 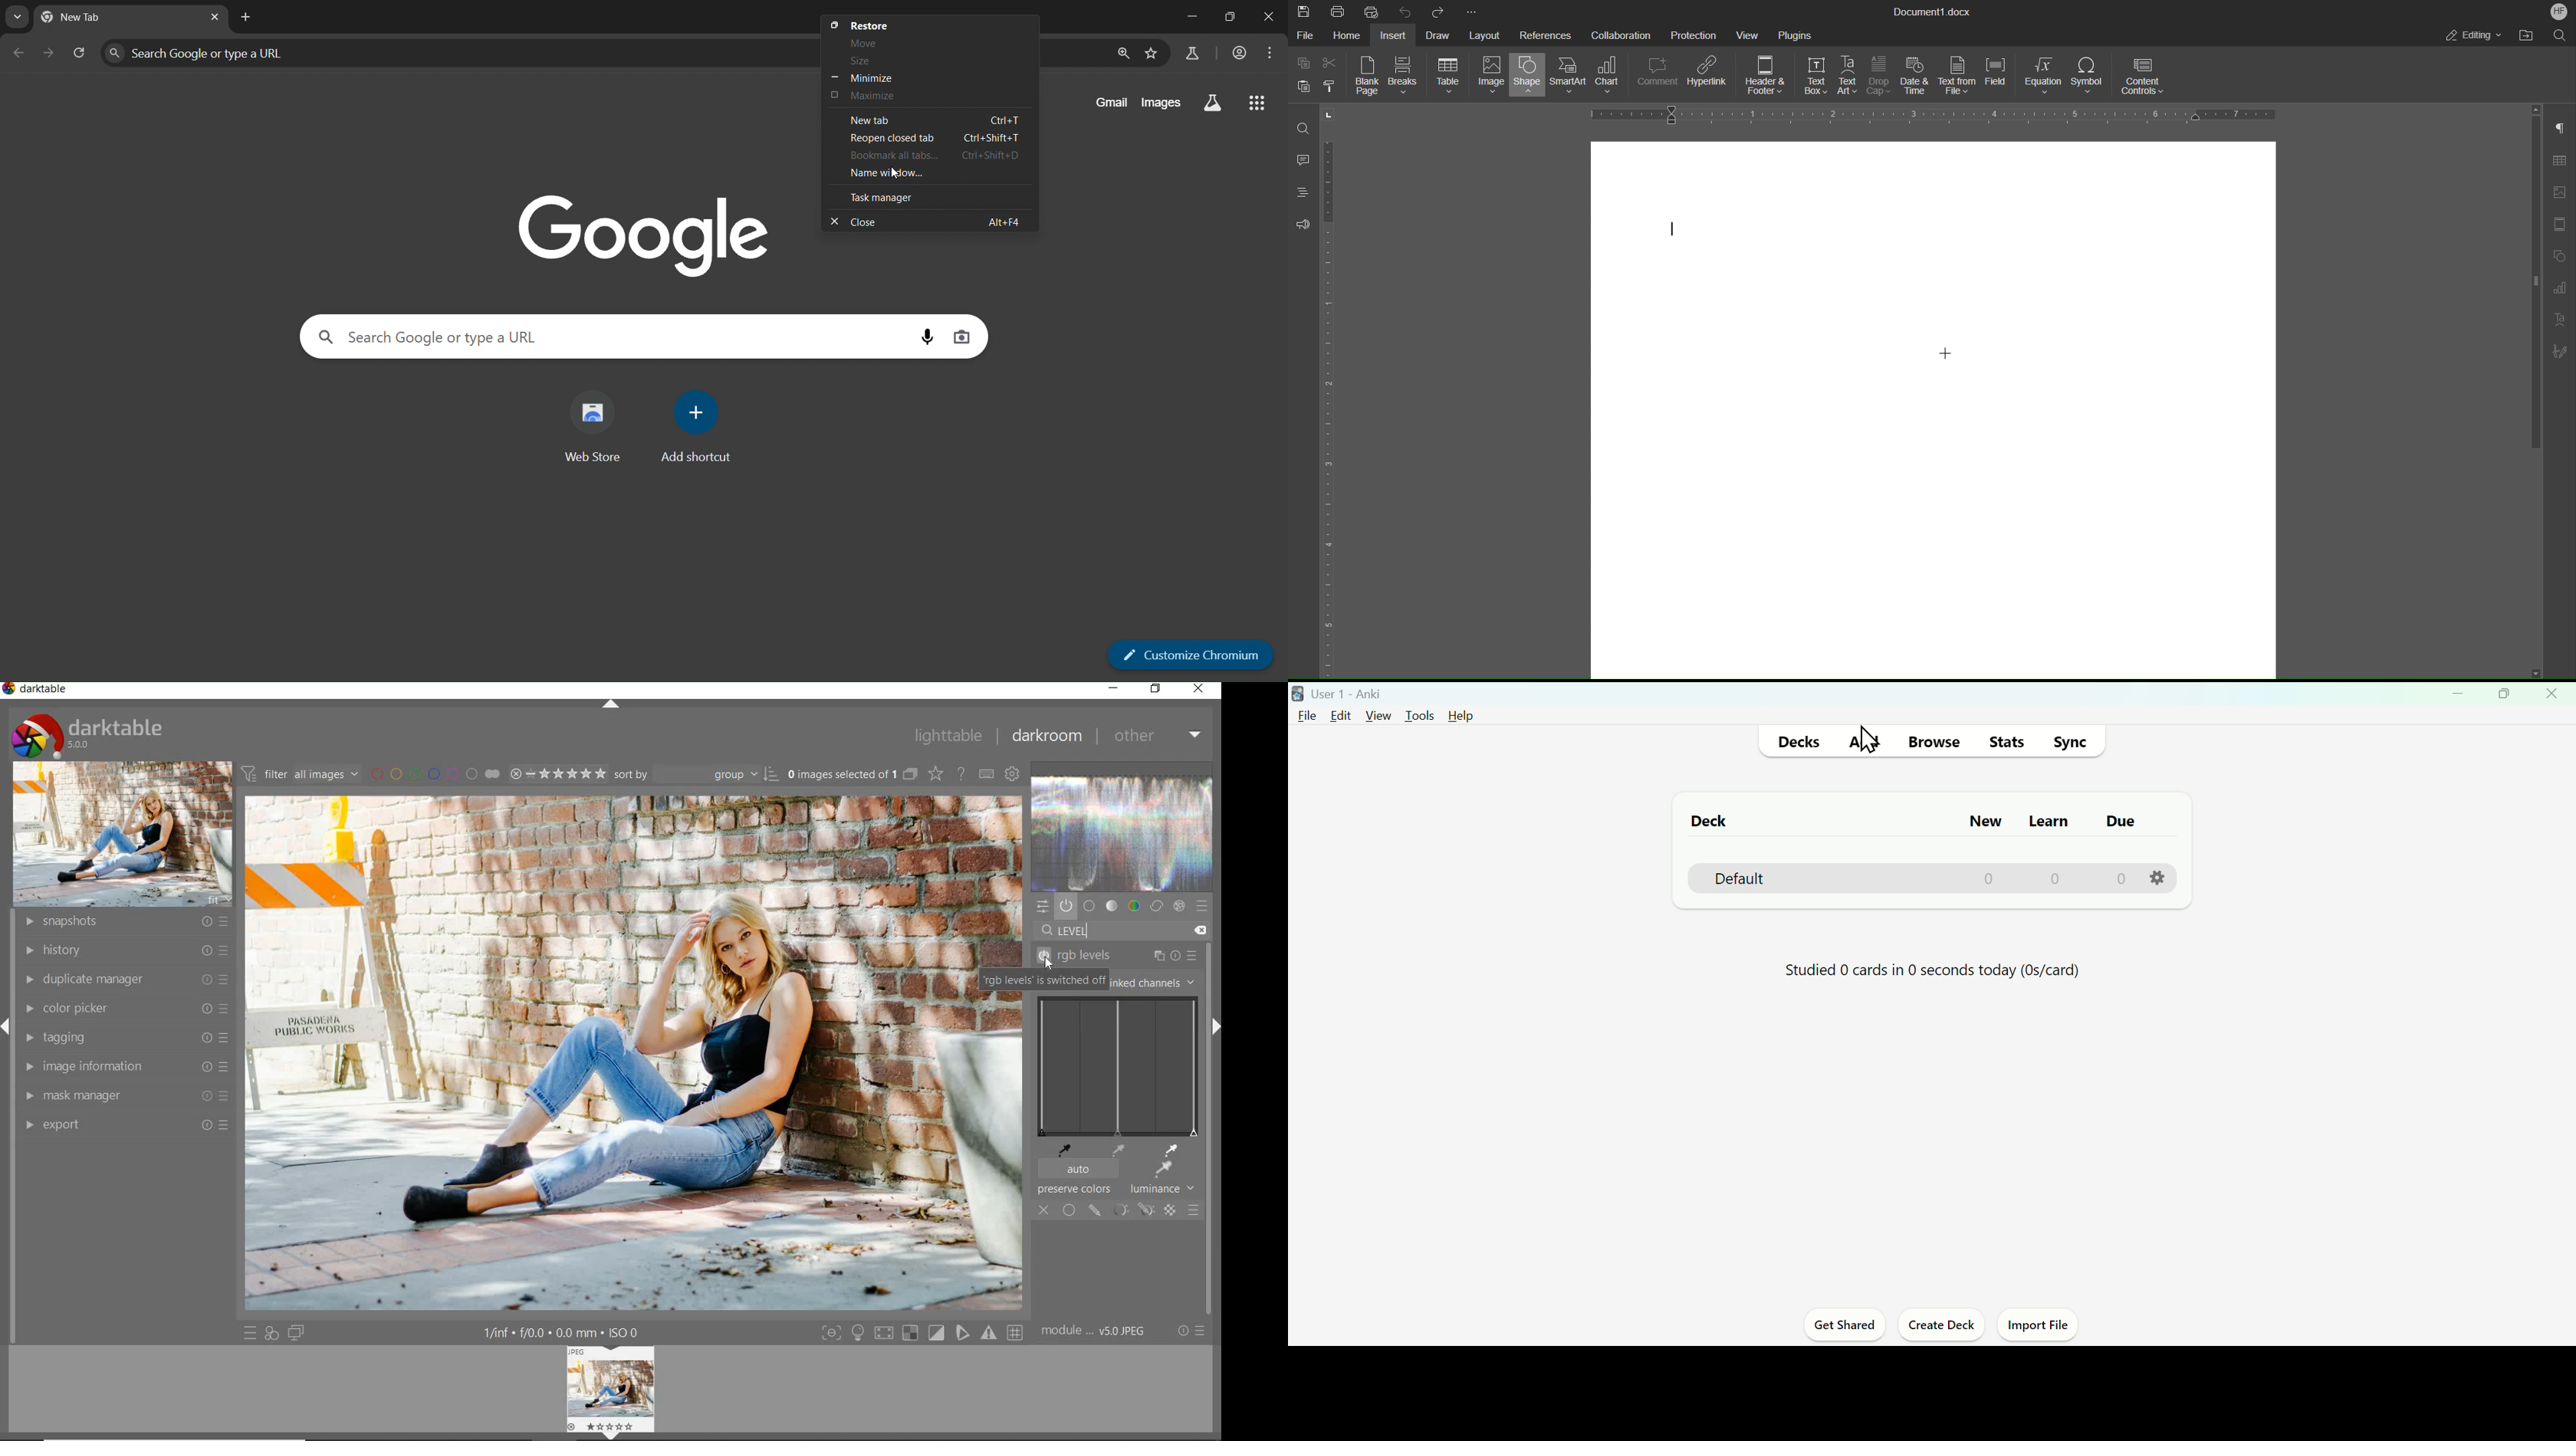 What do you see at coordinates (1067, 905) in the screenshot?
I see `show only active modules` at bounding box center [1067, 905].